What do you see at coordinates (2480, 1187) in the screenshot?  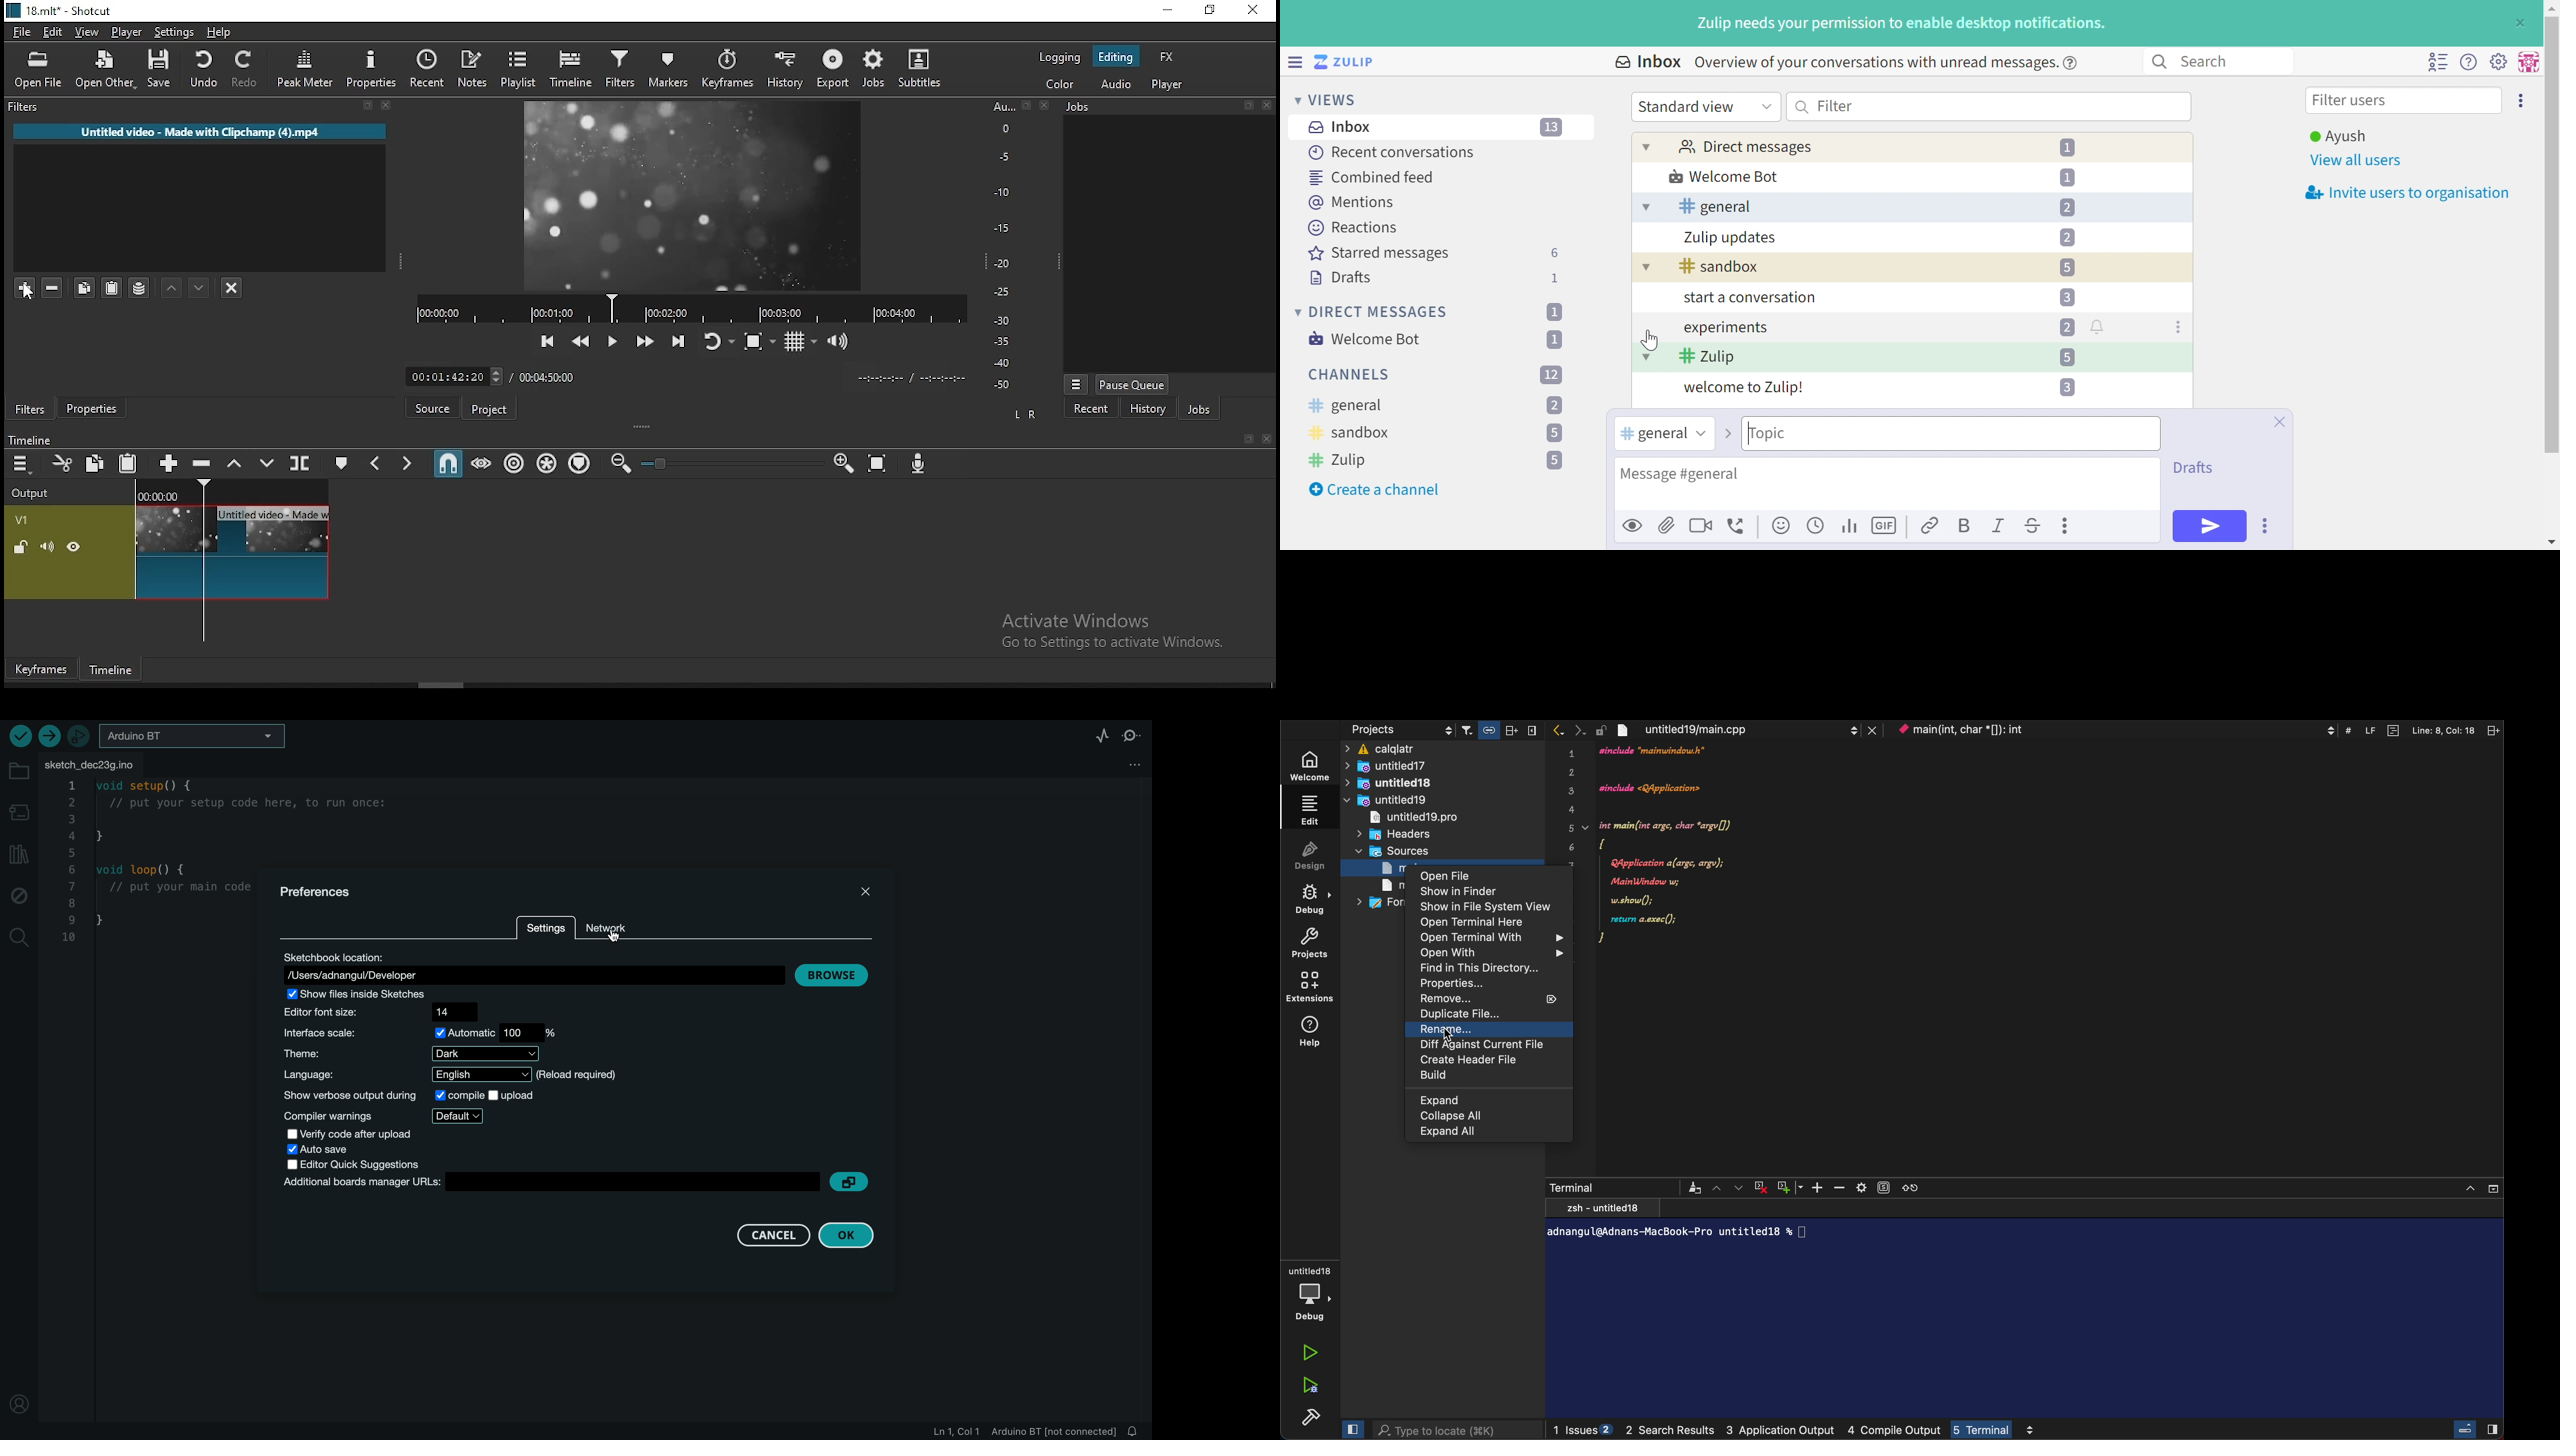 I see `Window controls` at bounding box center [2480, 1187].